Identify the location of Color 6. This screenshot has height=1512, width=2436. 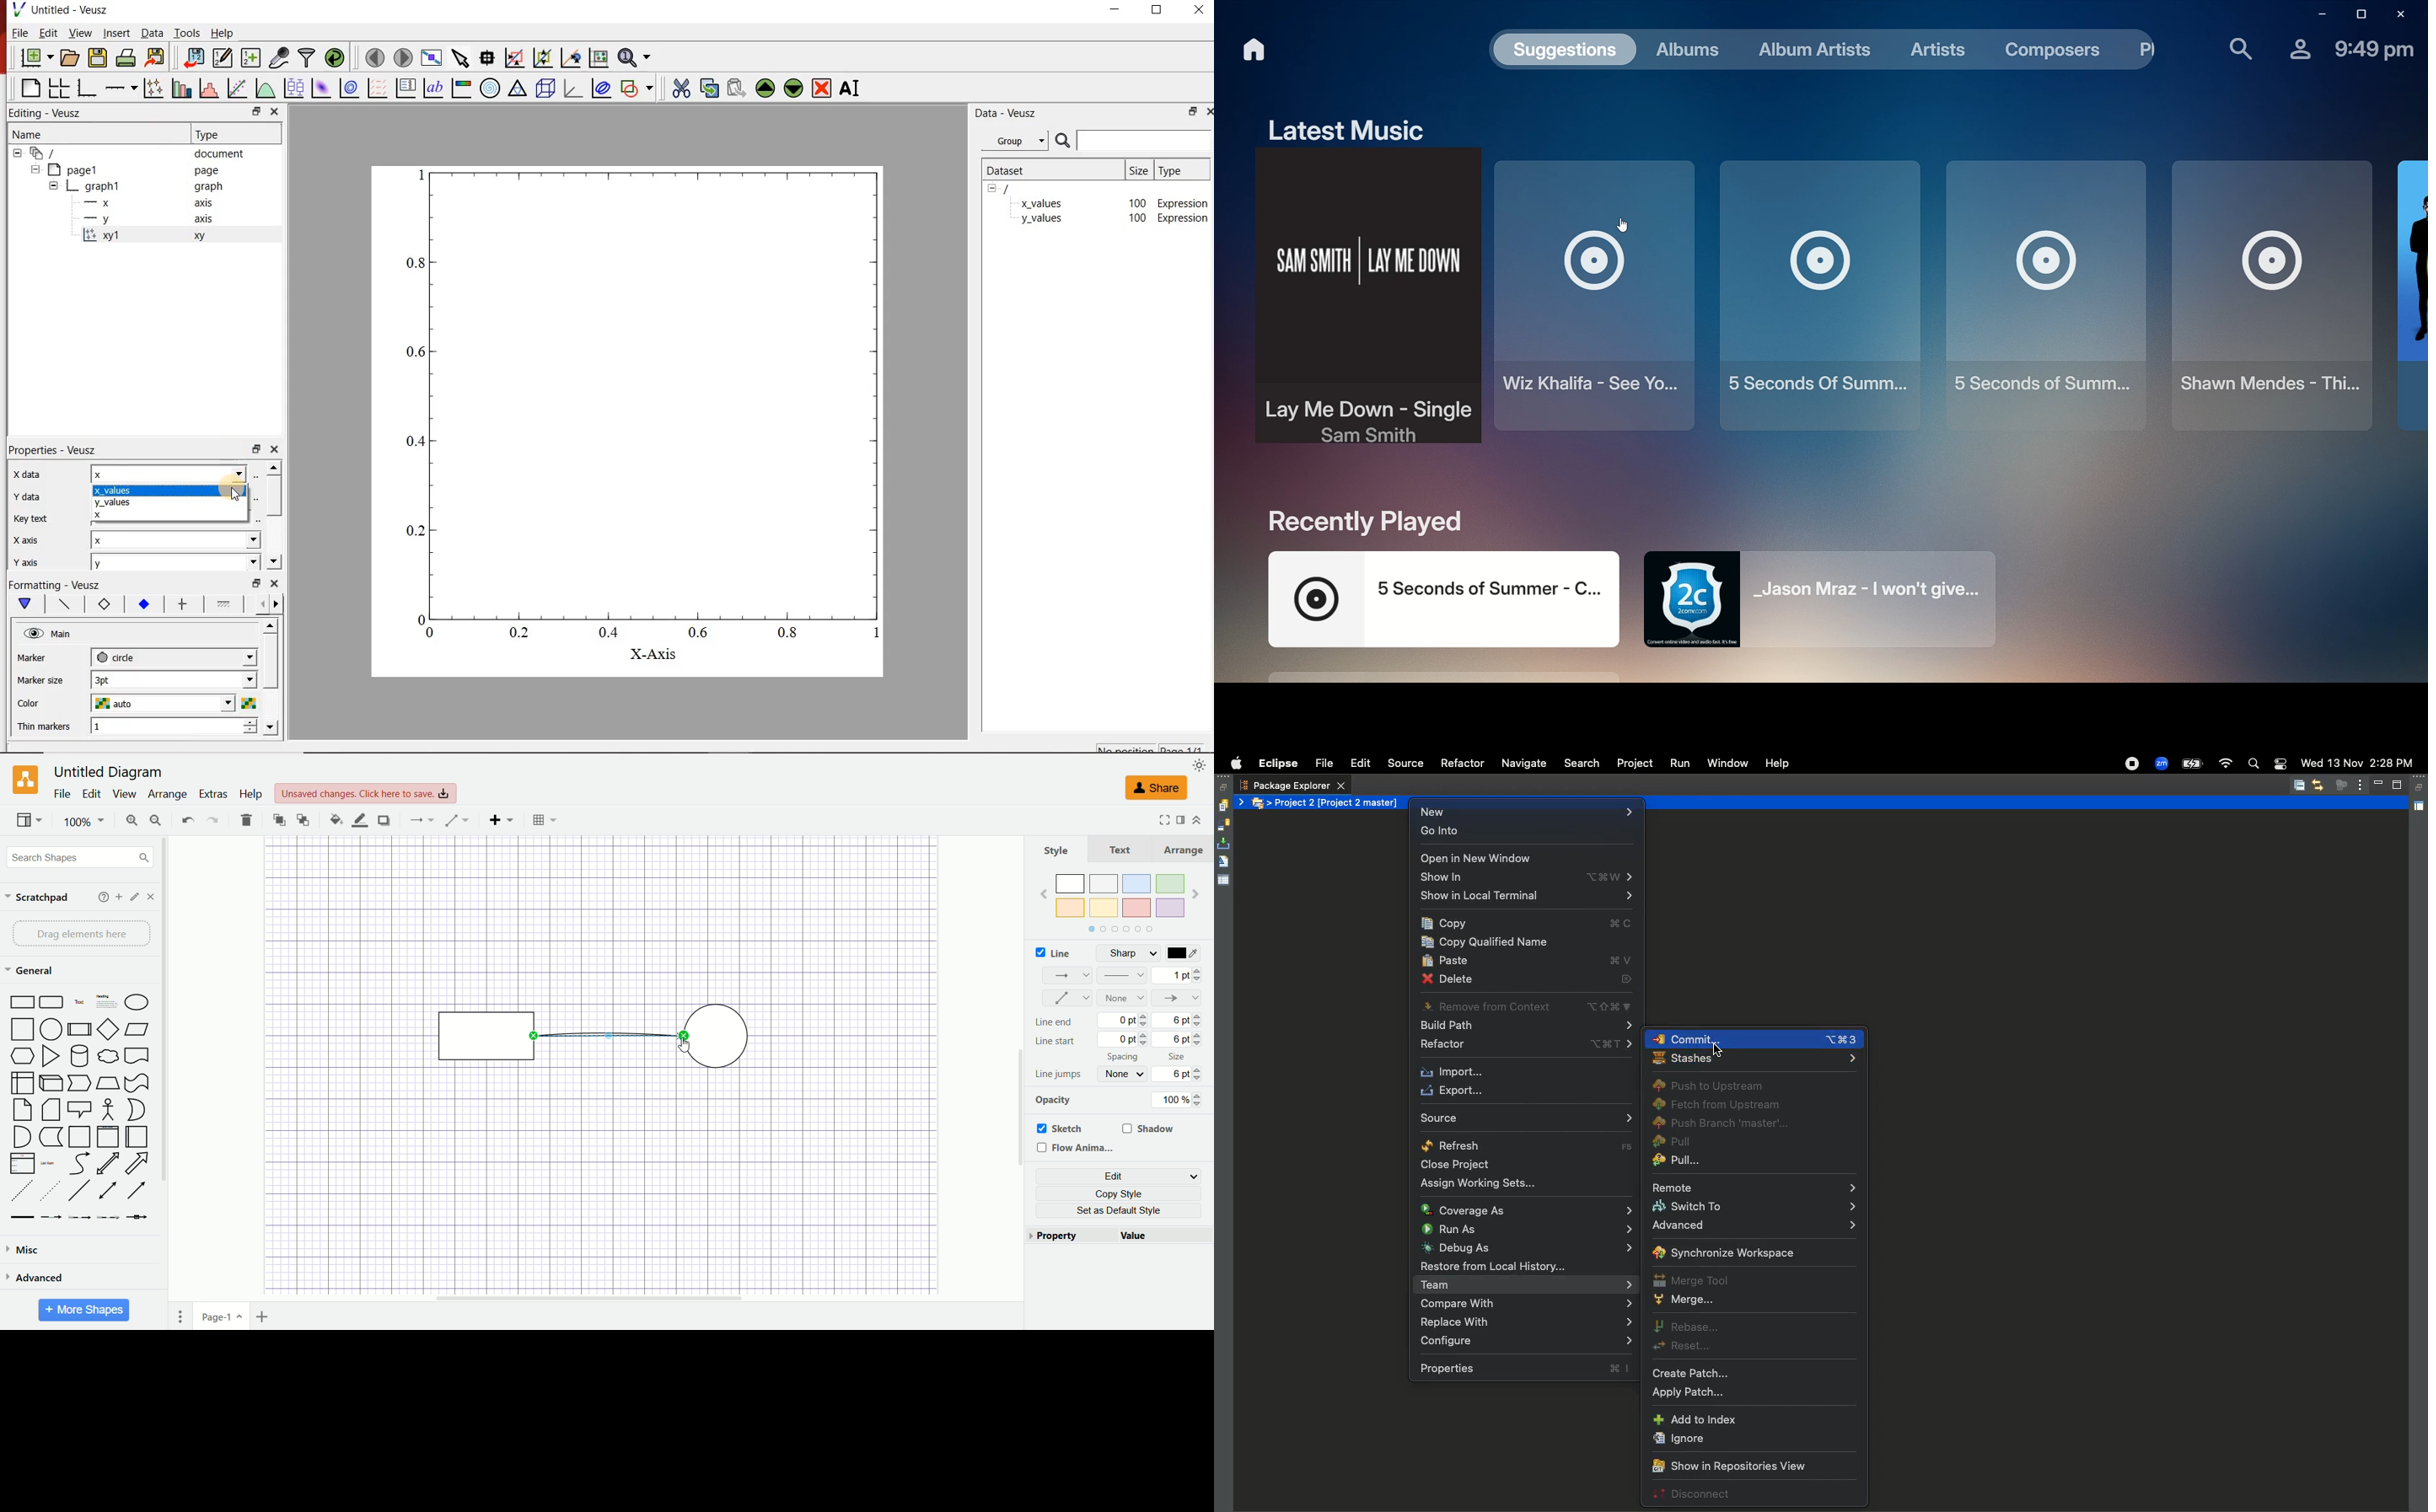
(1105, 908).